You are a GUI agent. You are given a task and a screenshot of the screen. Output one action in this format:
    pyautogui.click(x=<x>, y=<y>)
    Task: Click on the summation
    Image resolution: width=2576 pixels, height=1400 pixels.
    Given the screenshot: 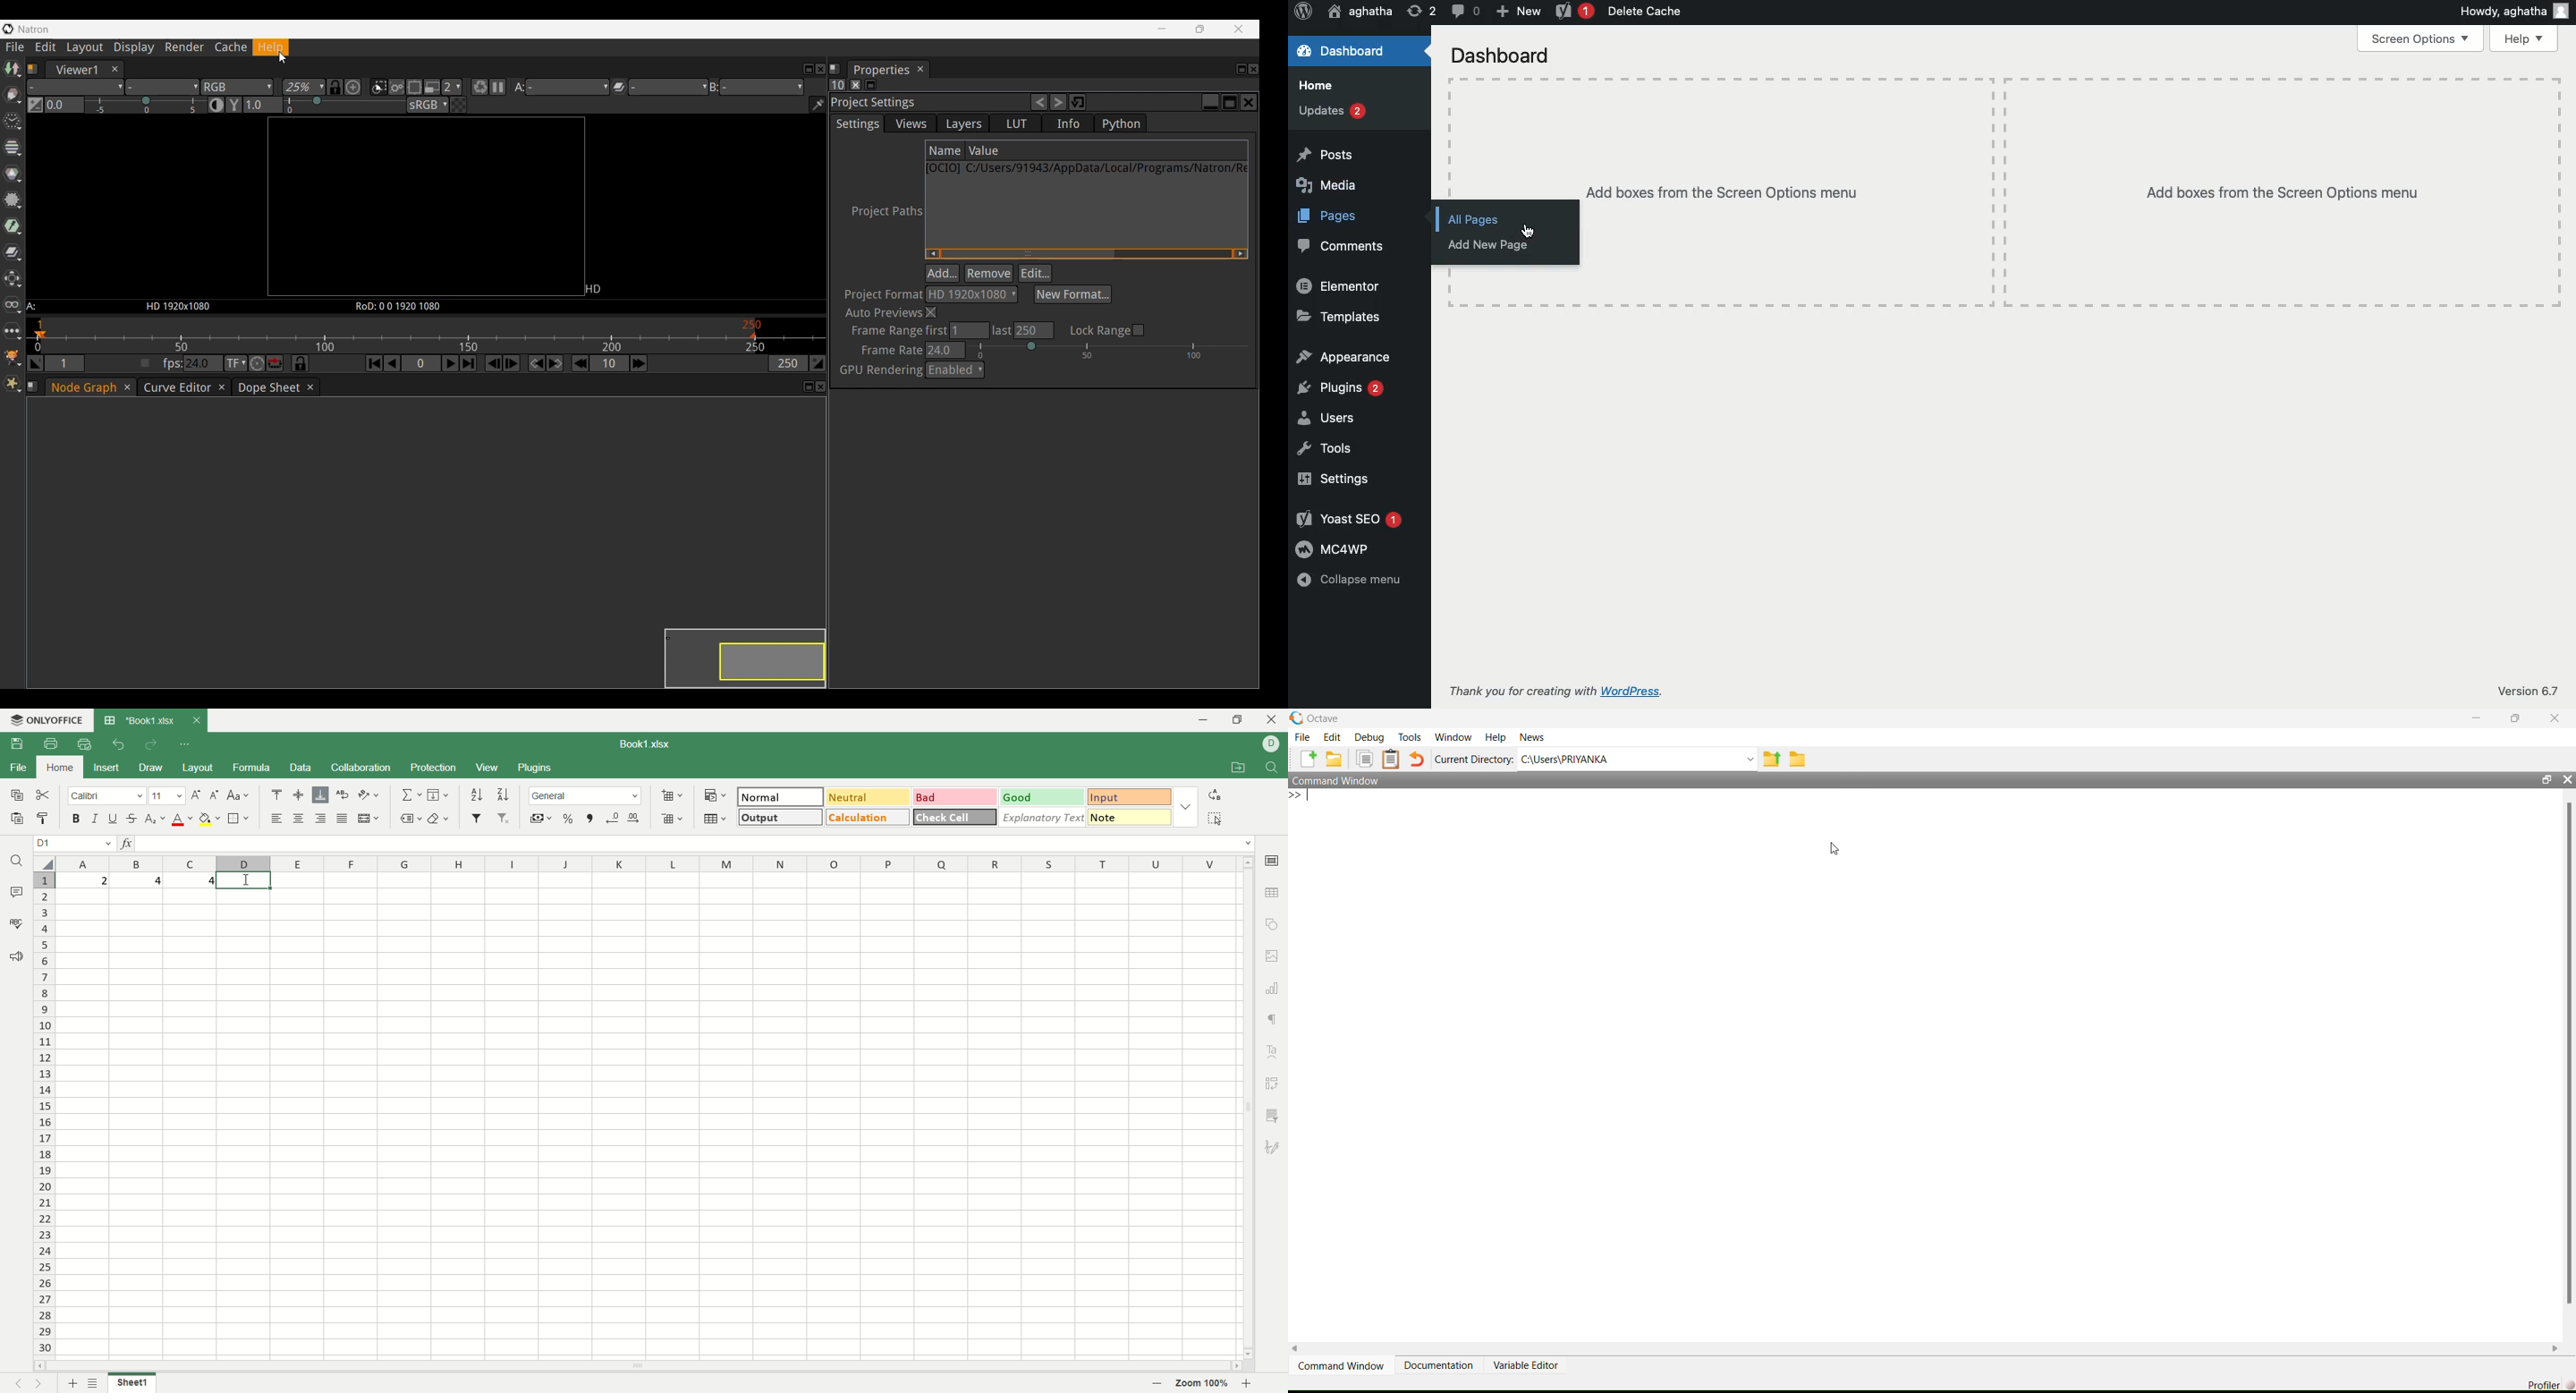 What is the action you would take?
    pyautogui.click(x=409, y=795)
    